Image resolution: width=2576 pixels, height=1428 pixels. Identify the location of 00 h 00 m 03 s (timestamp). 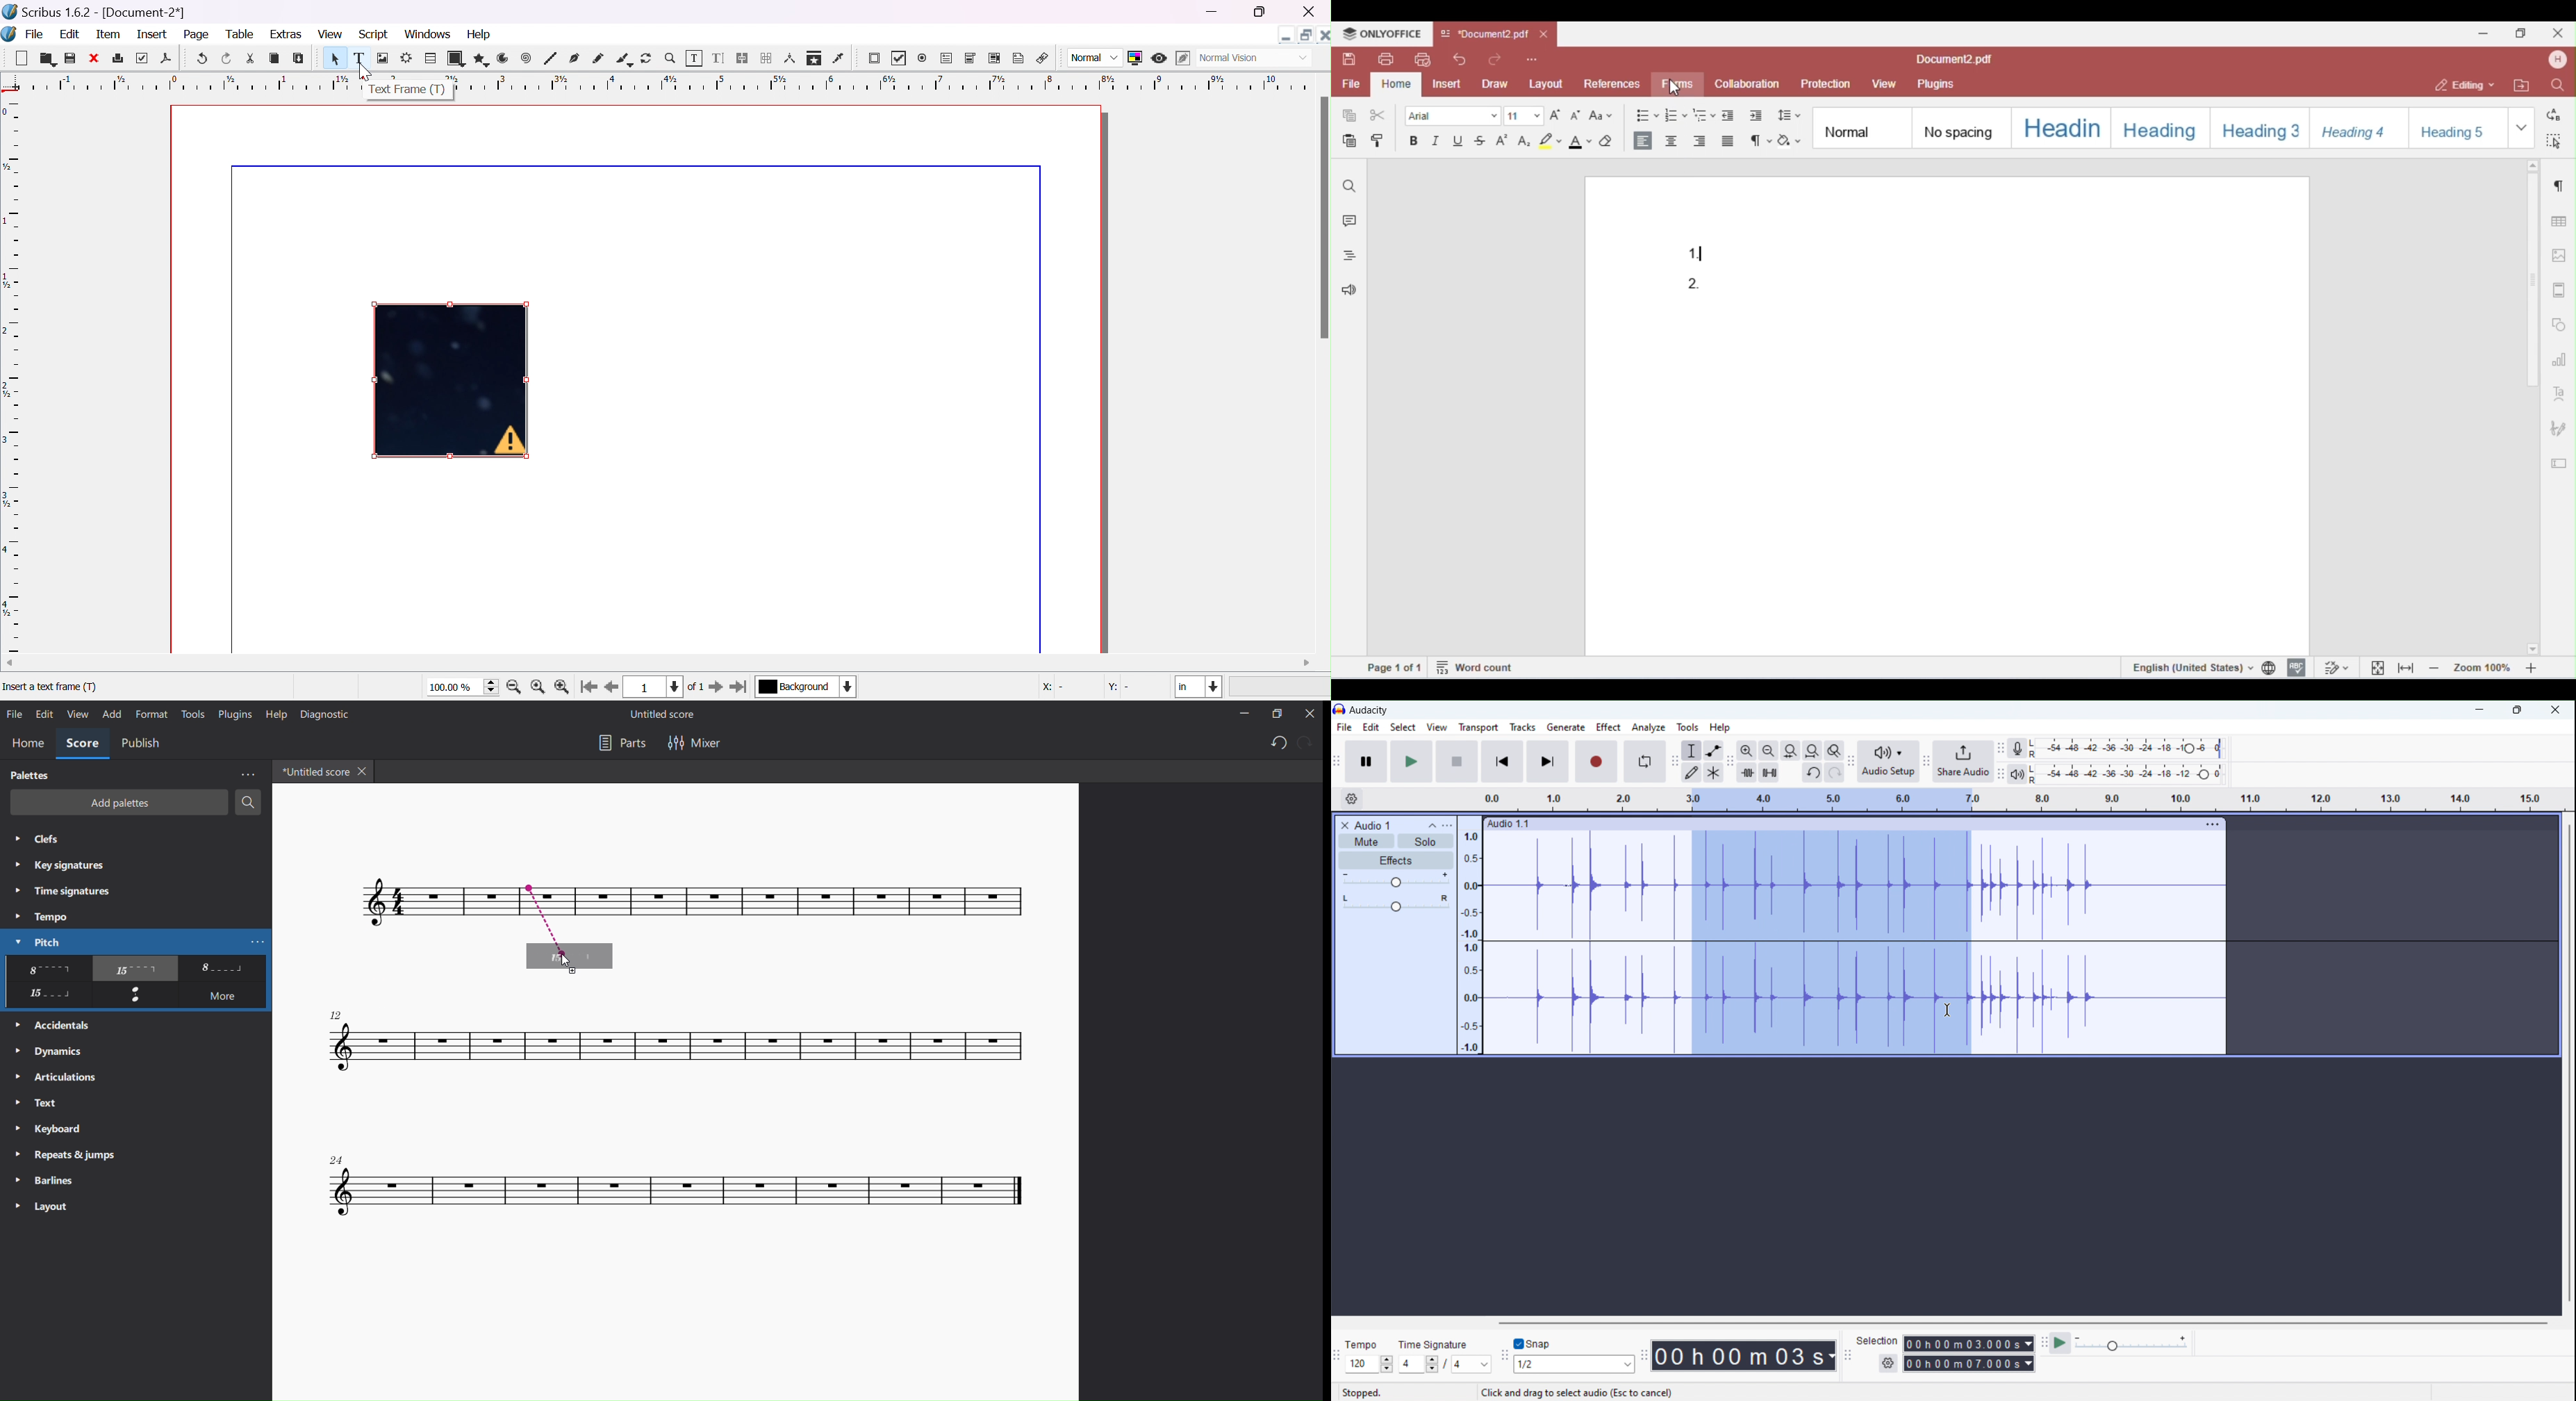
(1745, 1357).